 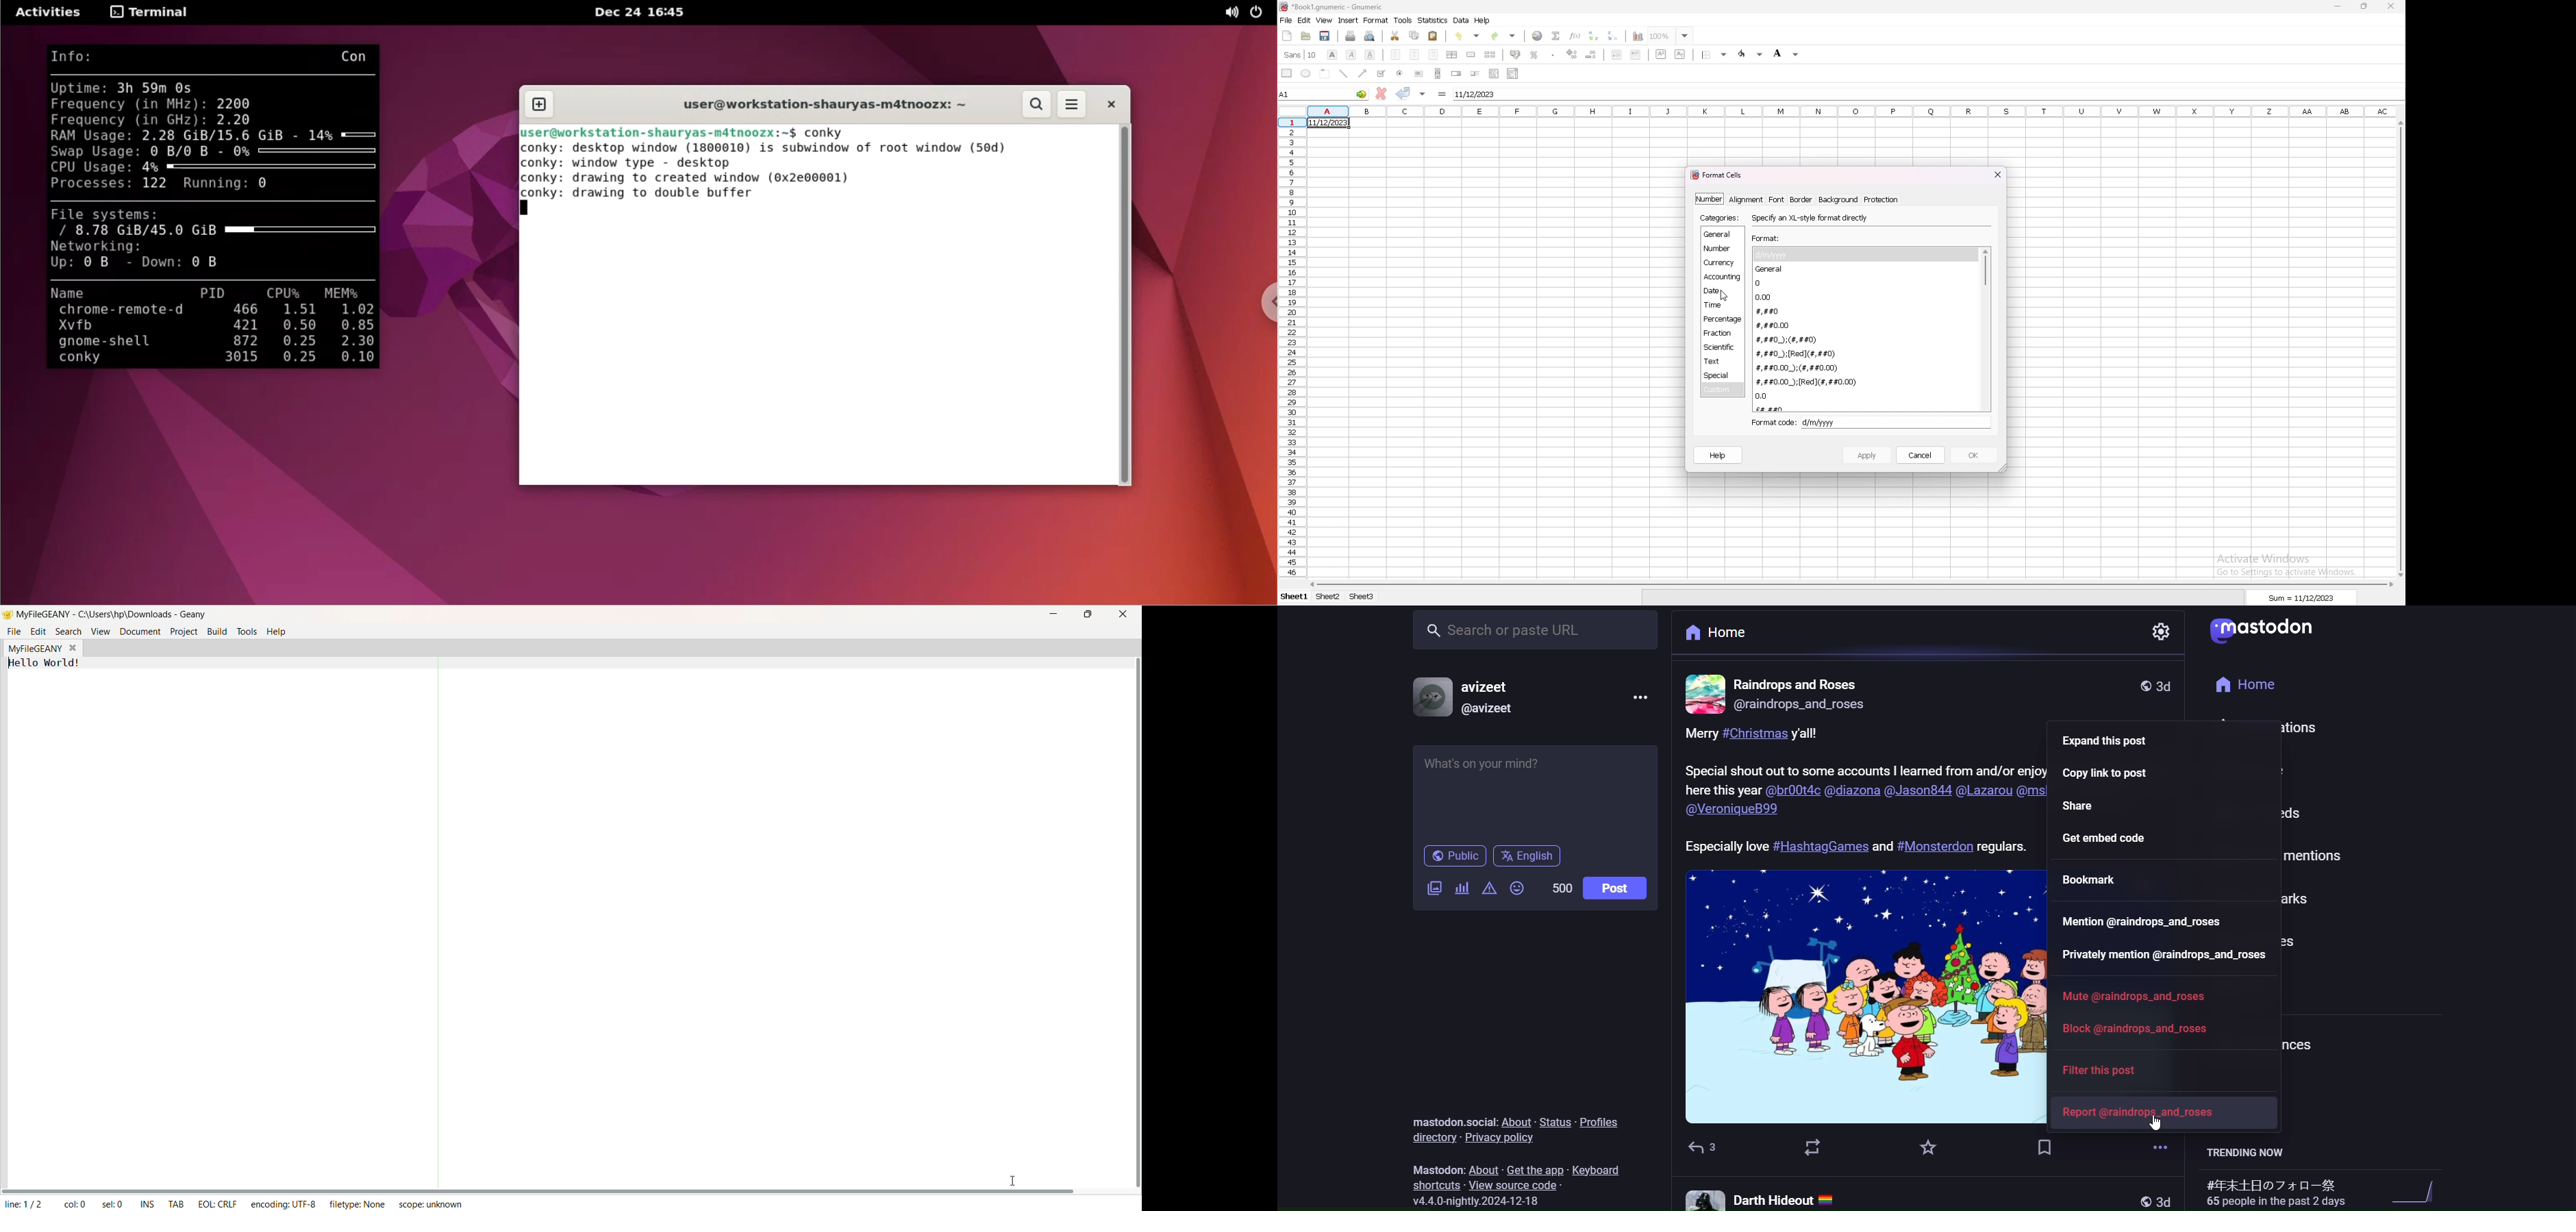 I want to click on zoom, so click(x=1671, y=35).